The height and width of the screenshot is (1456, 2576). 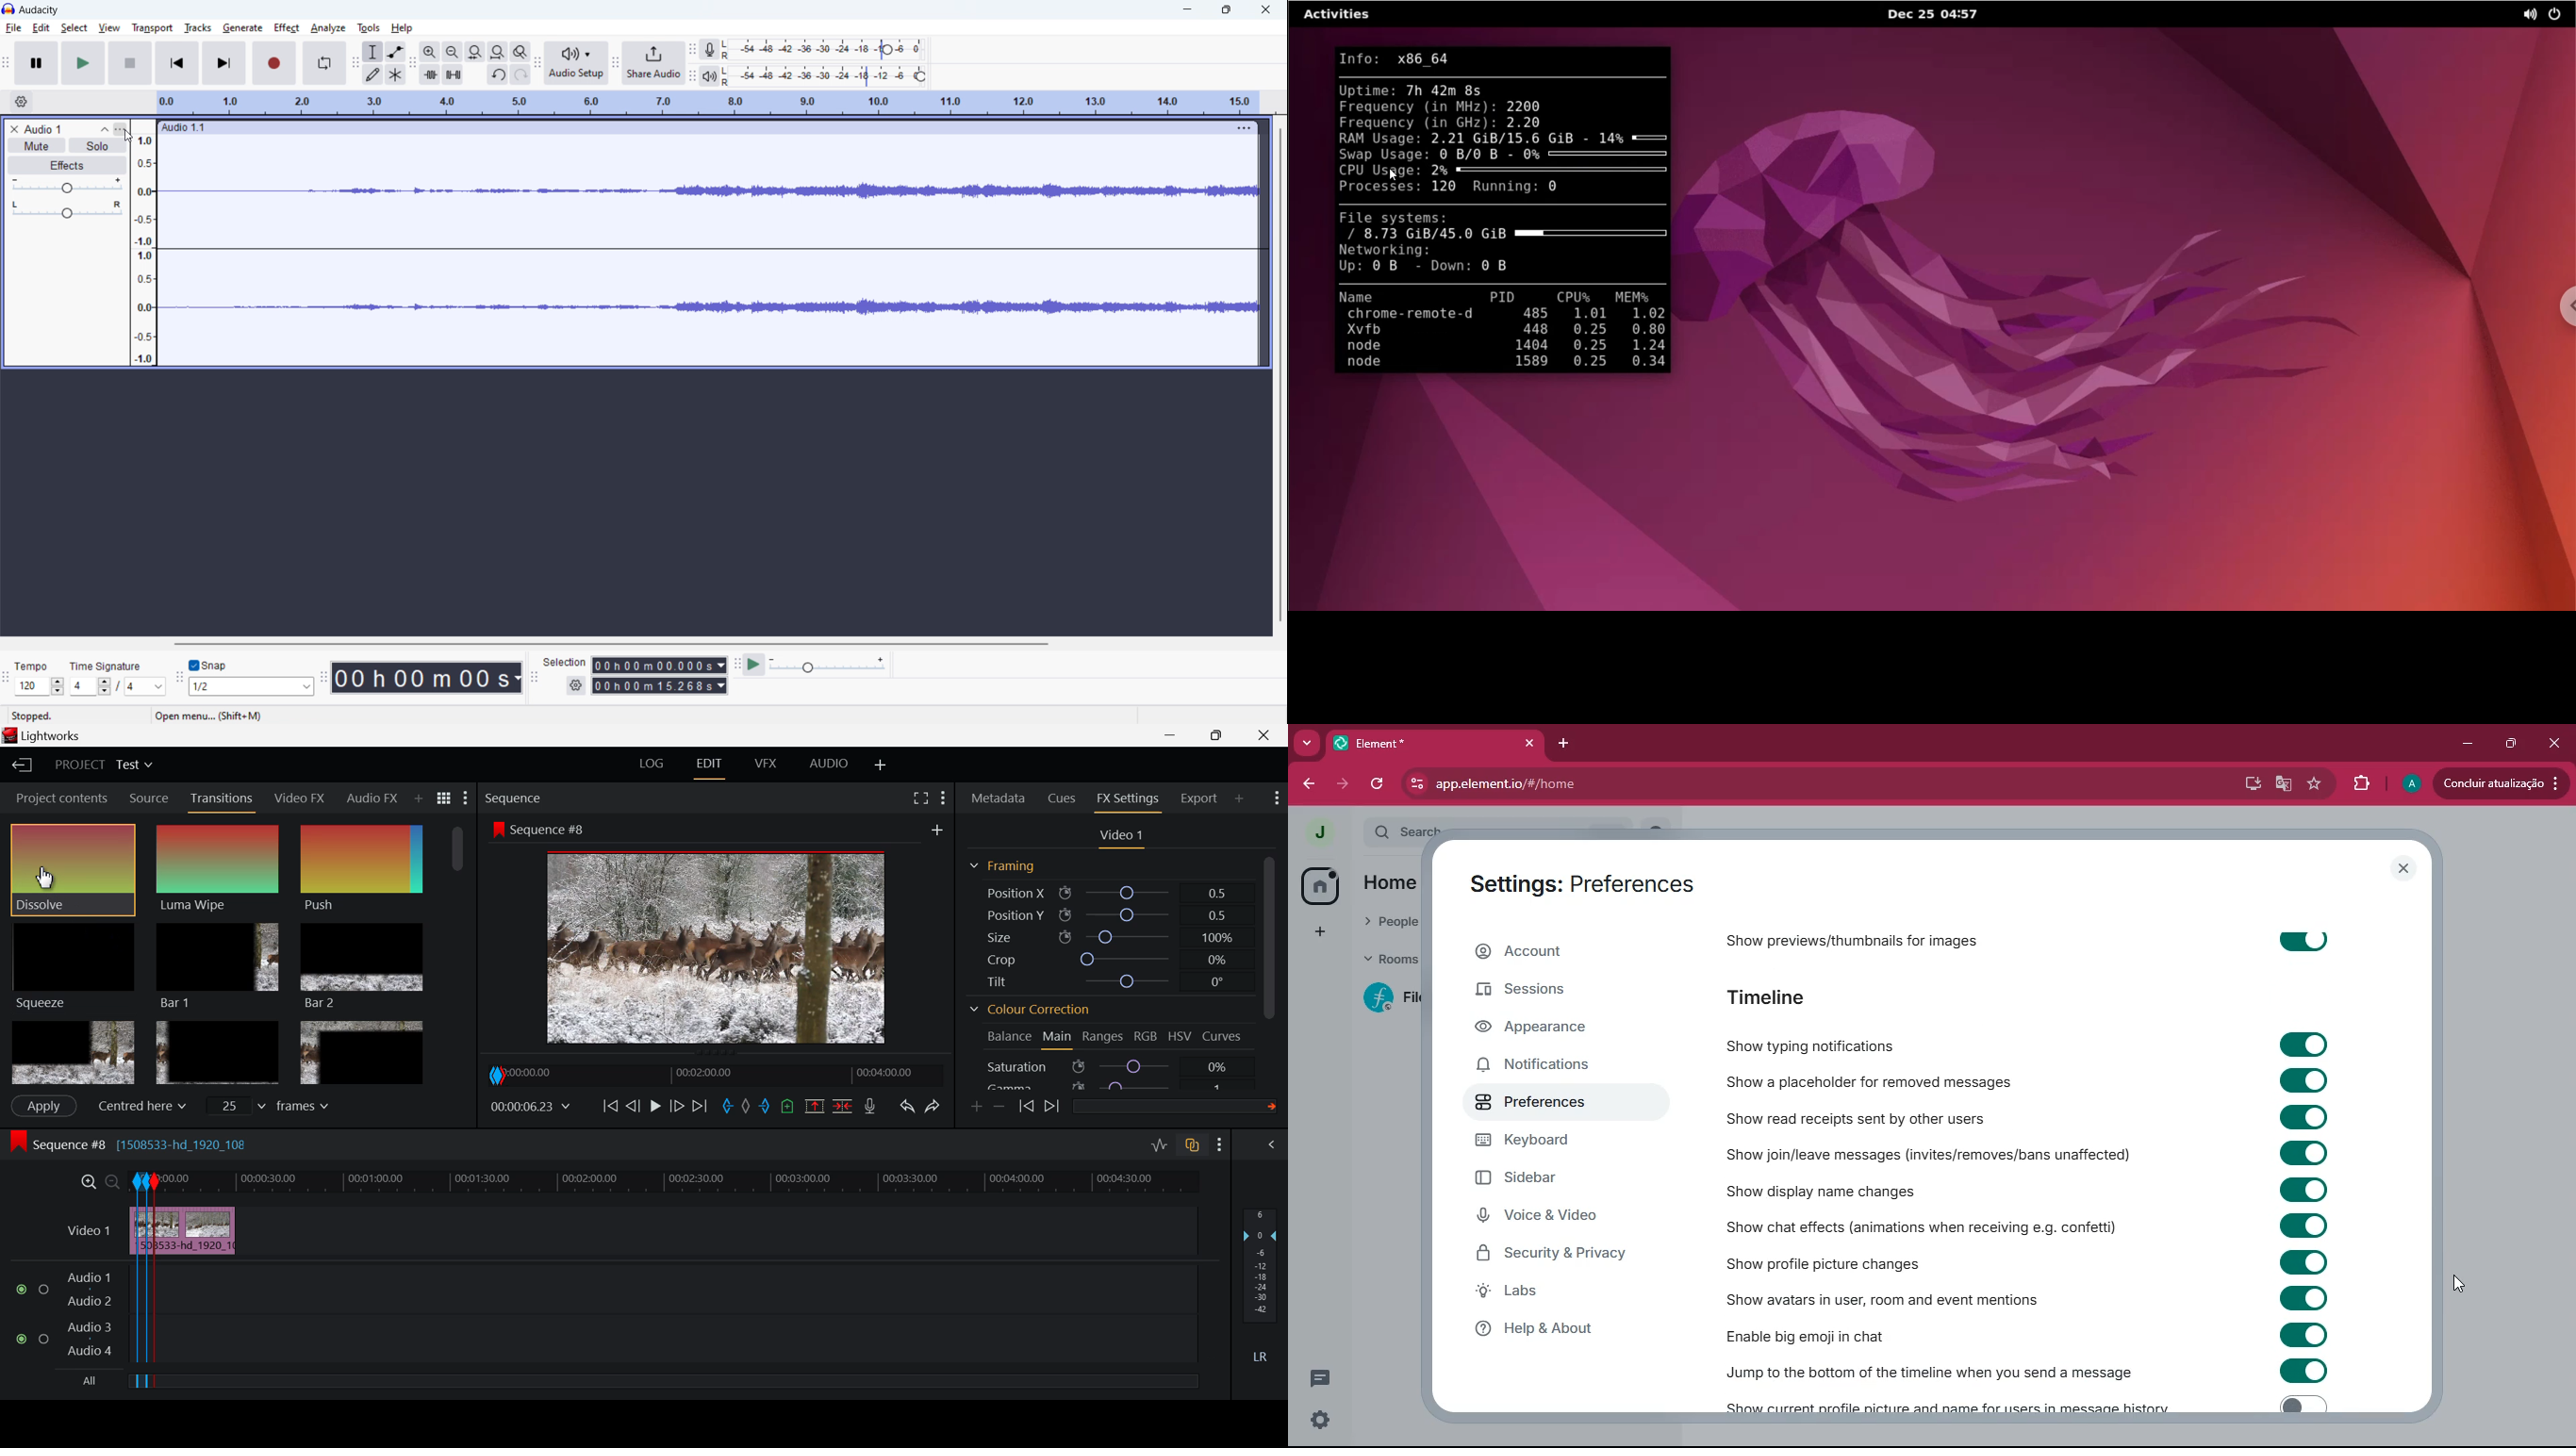 What do you see at coordinates (1548, 1144) in the screenshot?
I see `keyboard` at bounding box center [1548, 1144].